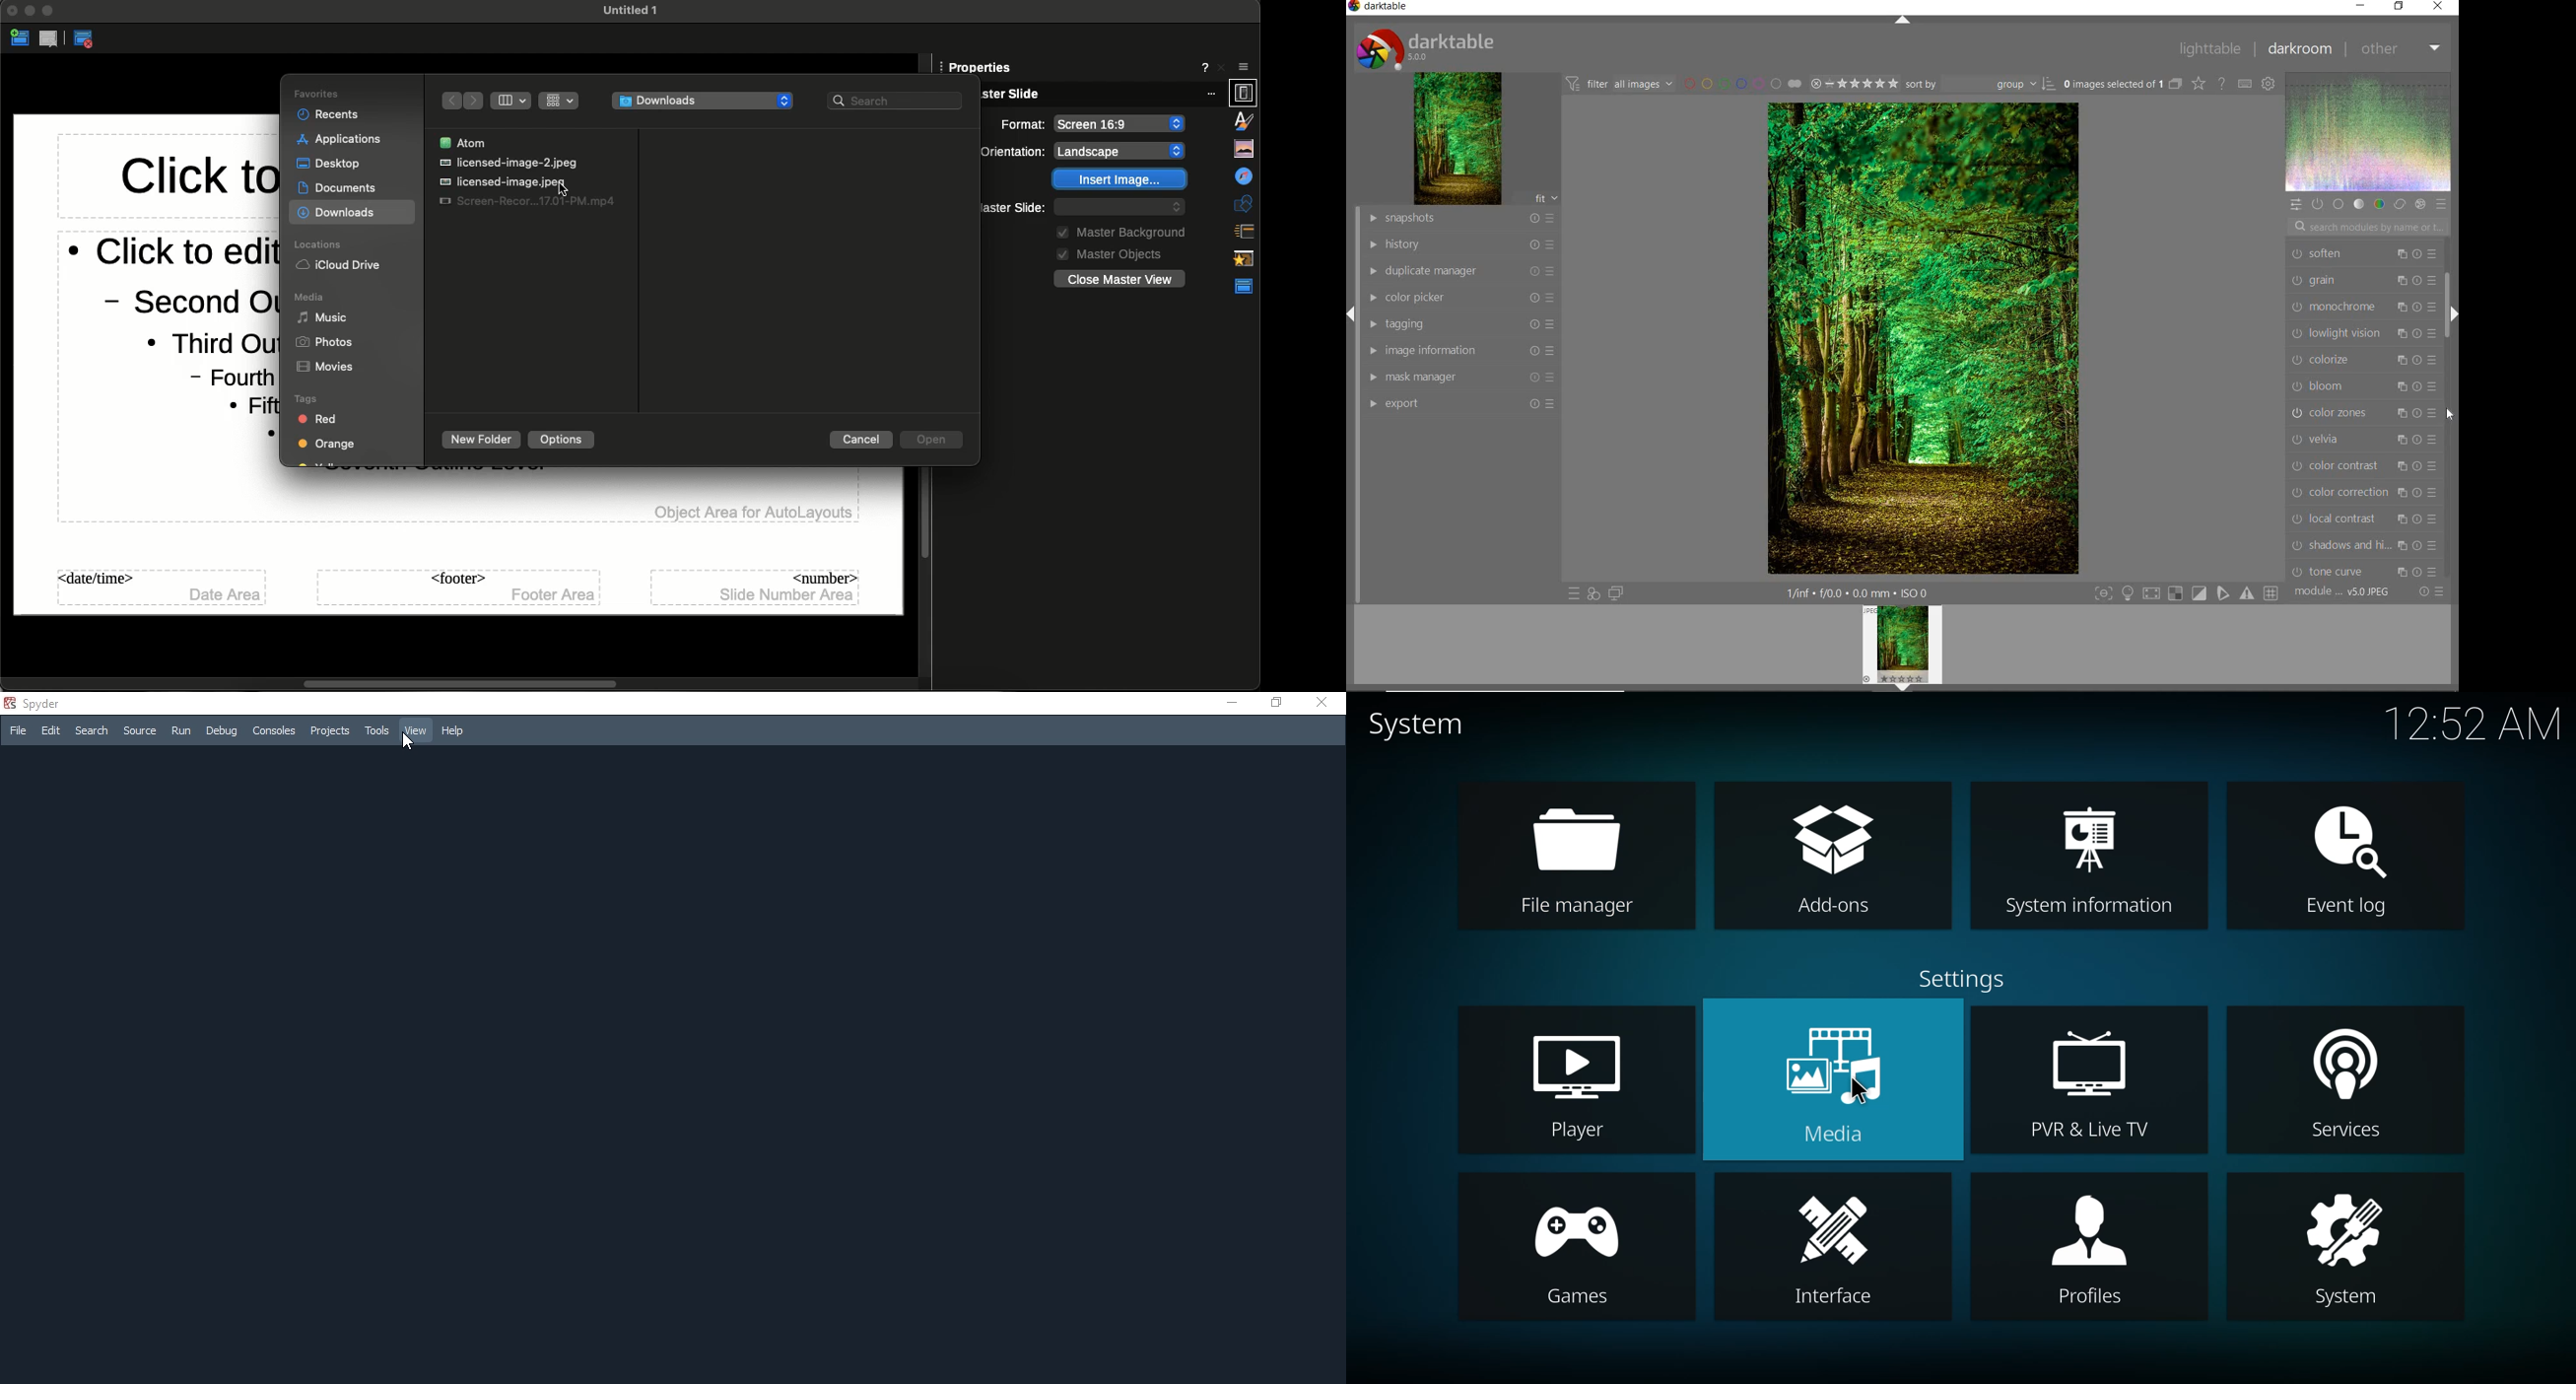  I want to click on restore, so click(1274, 702).